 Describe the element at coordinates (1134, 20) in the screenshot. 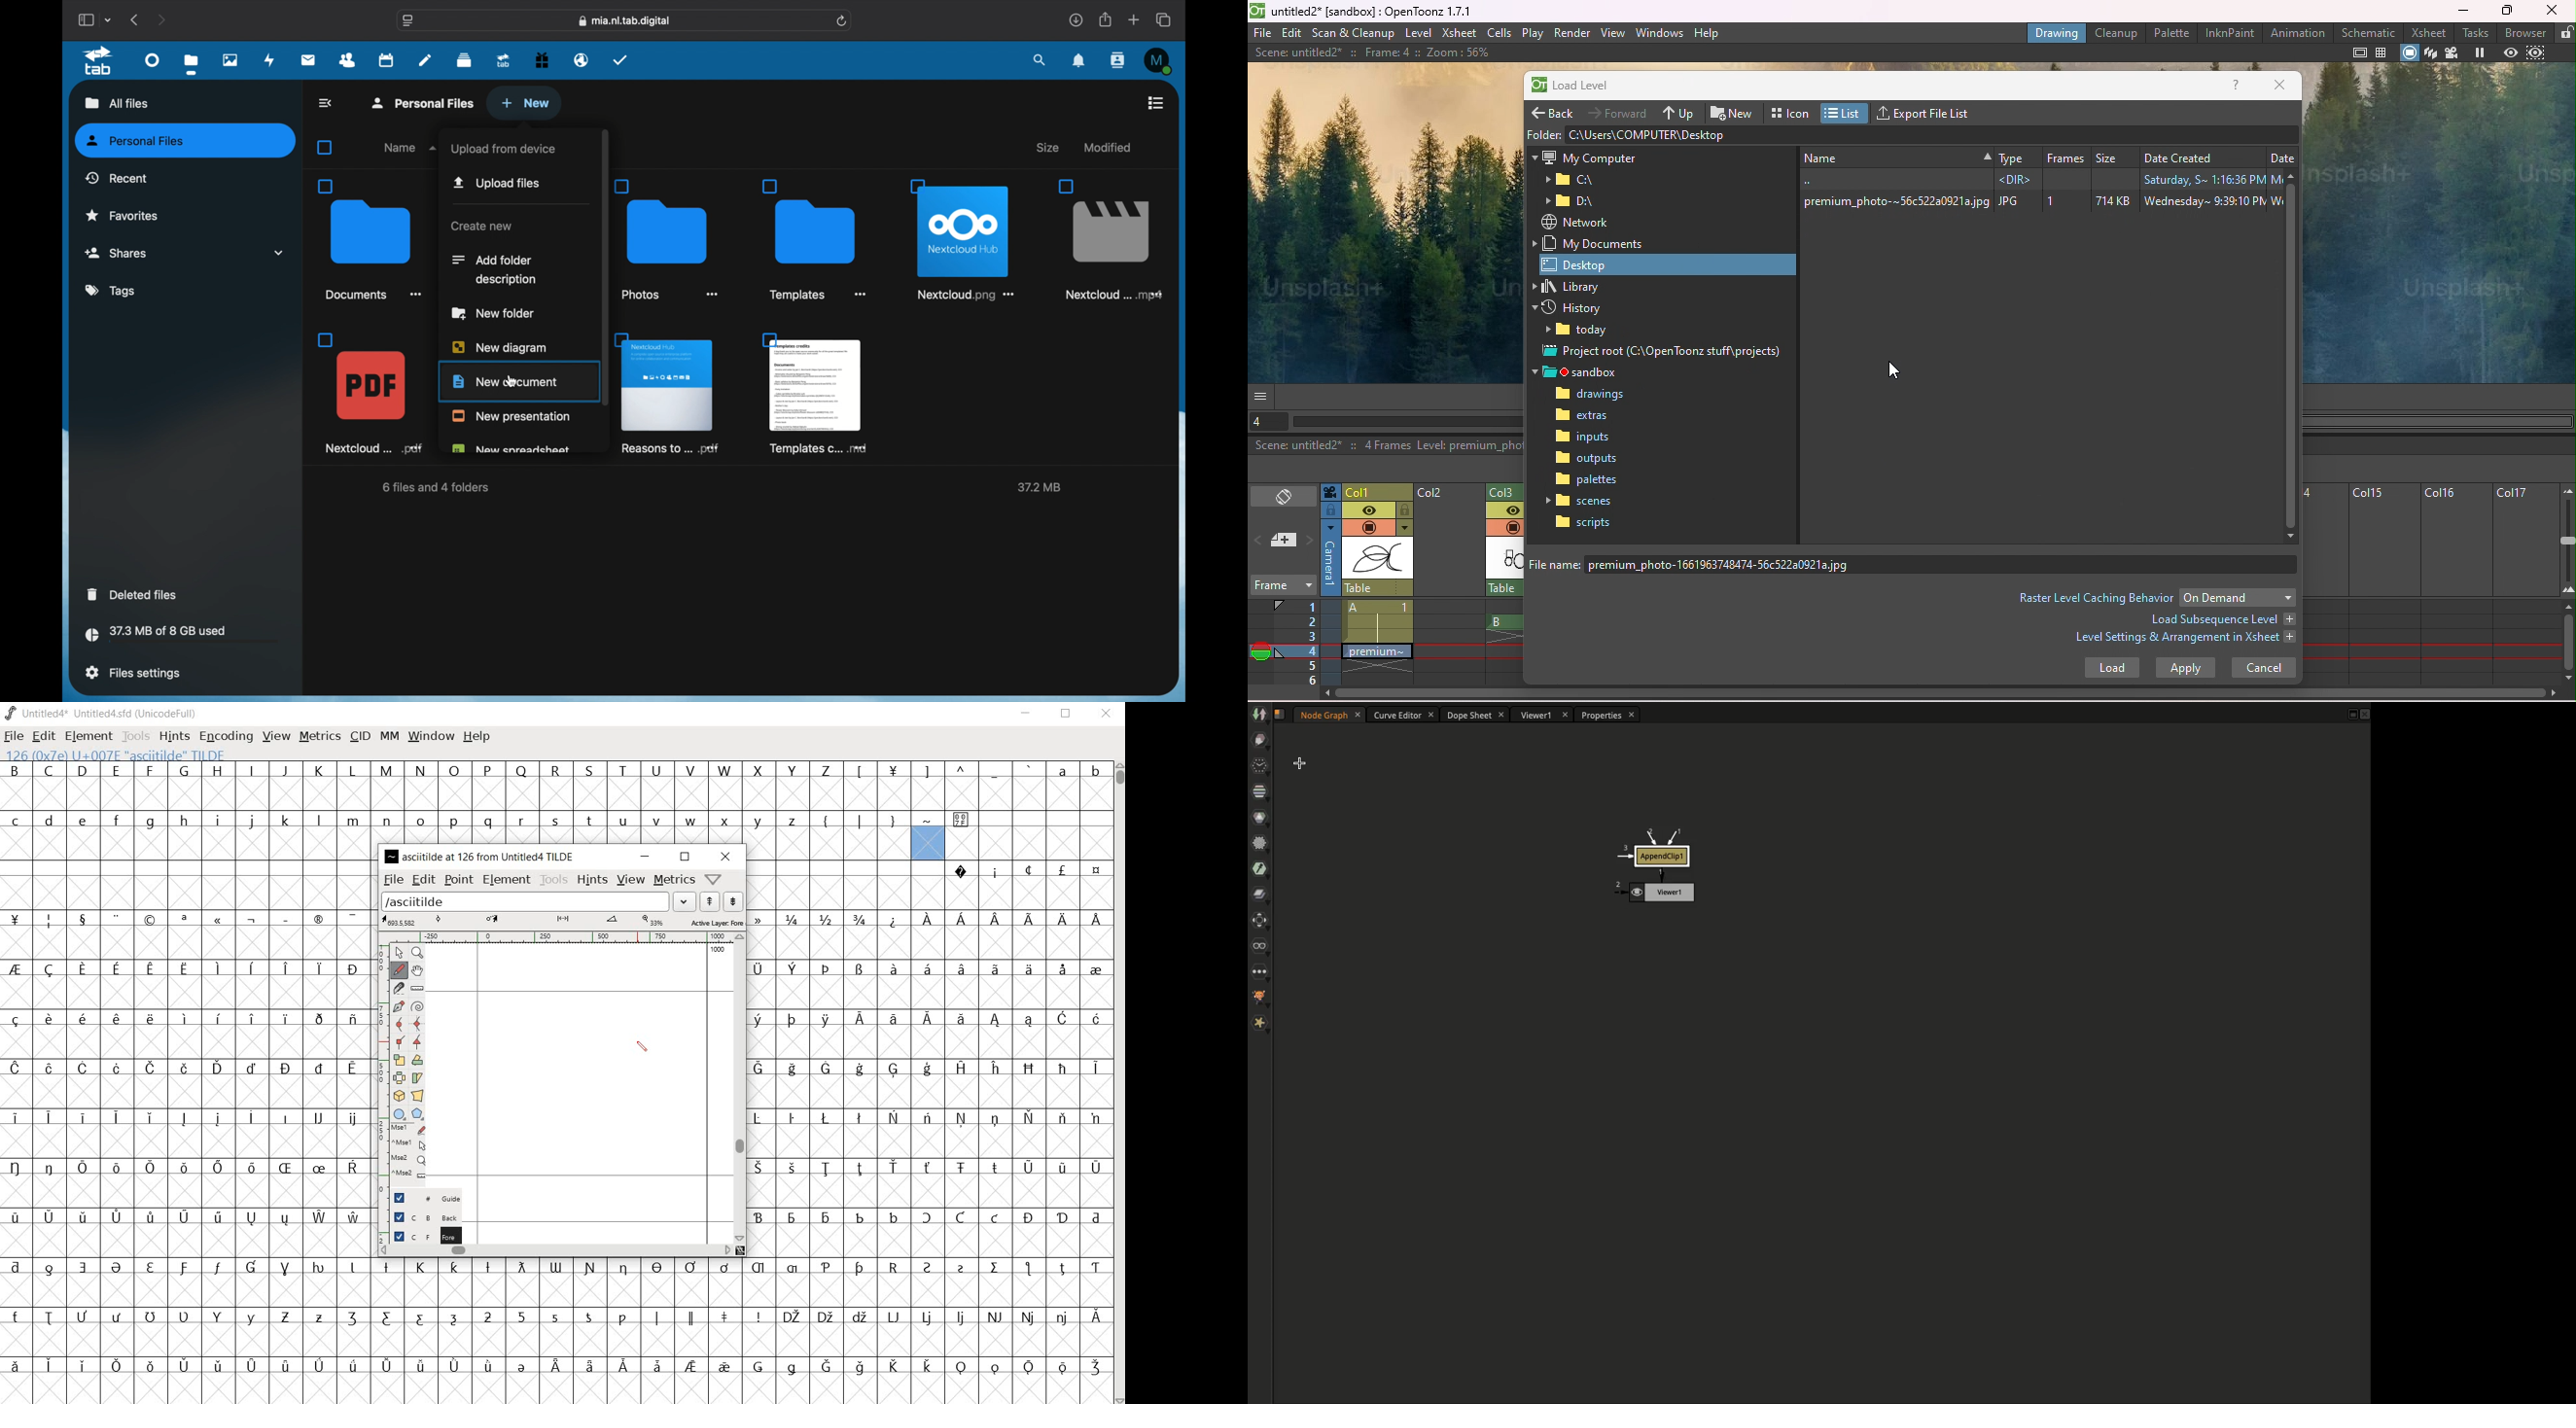

I see `new tab` at that location.